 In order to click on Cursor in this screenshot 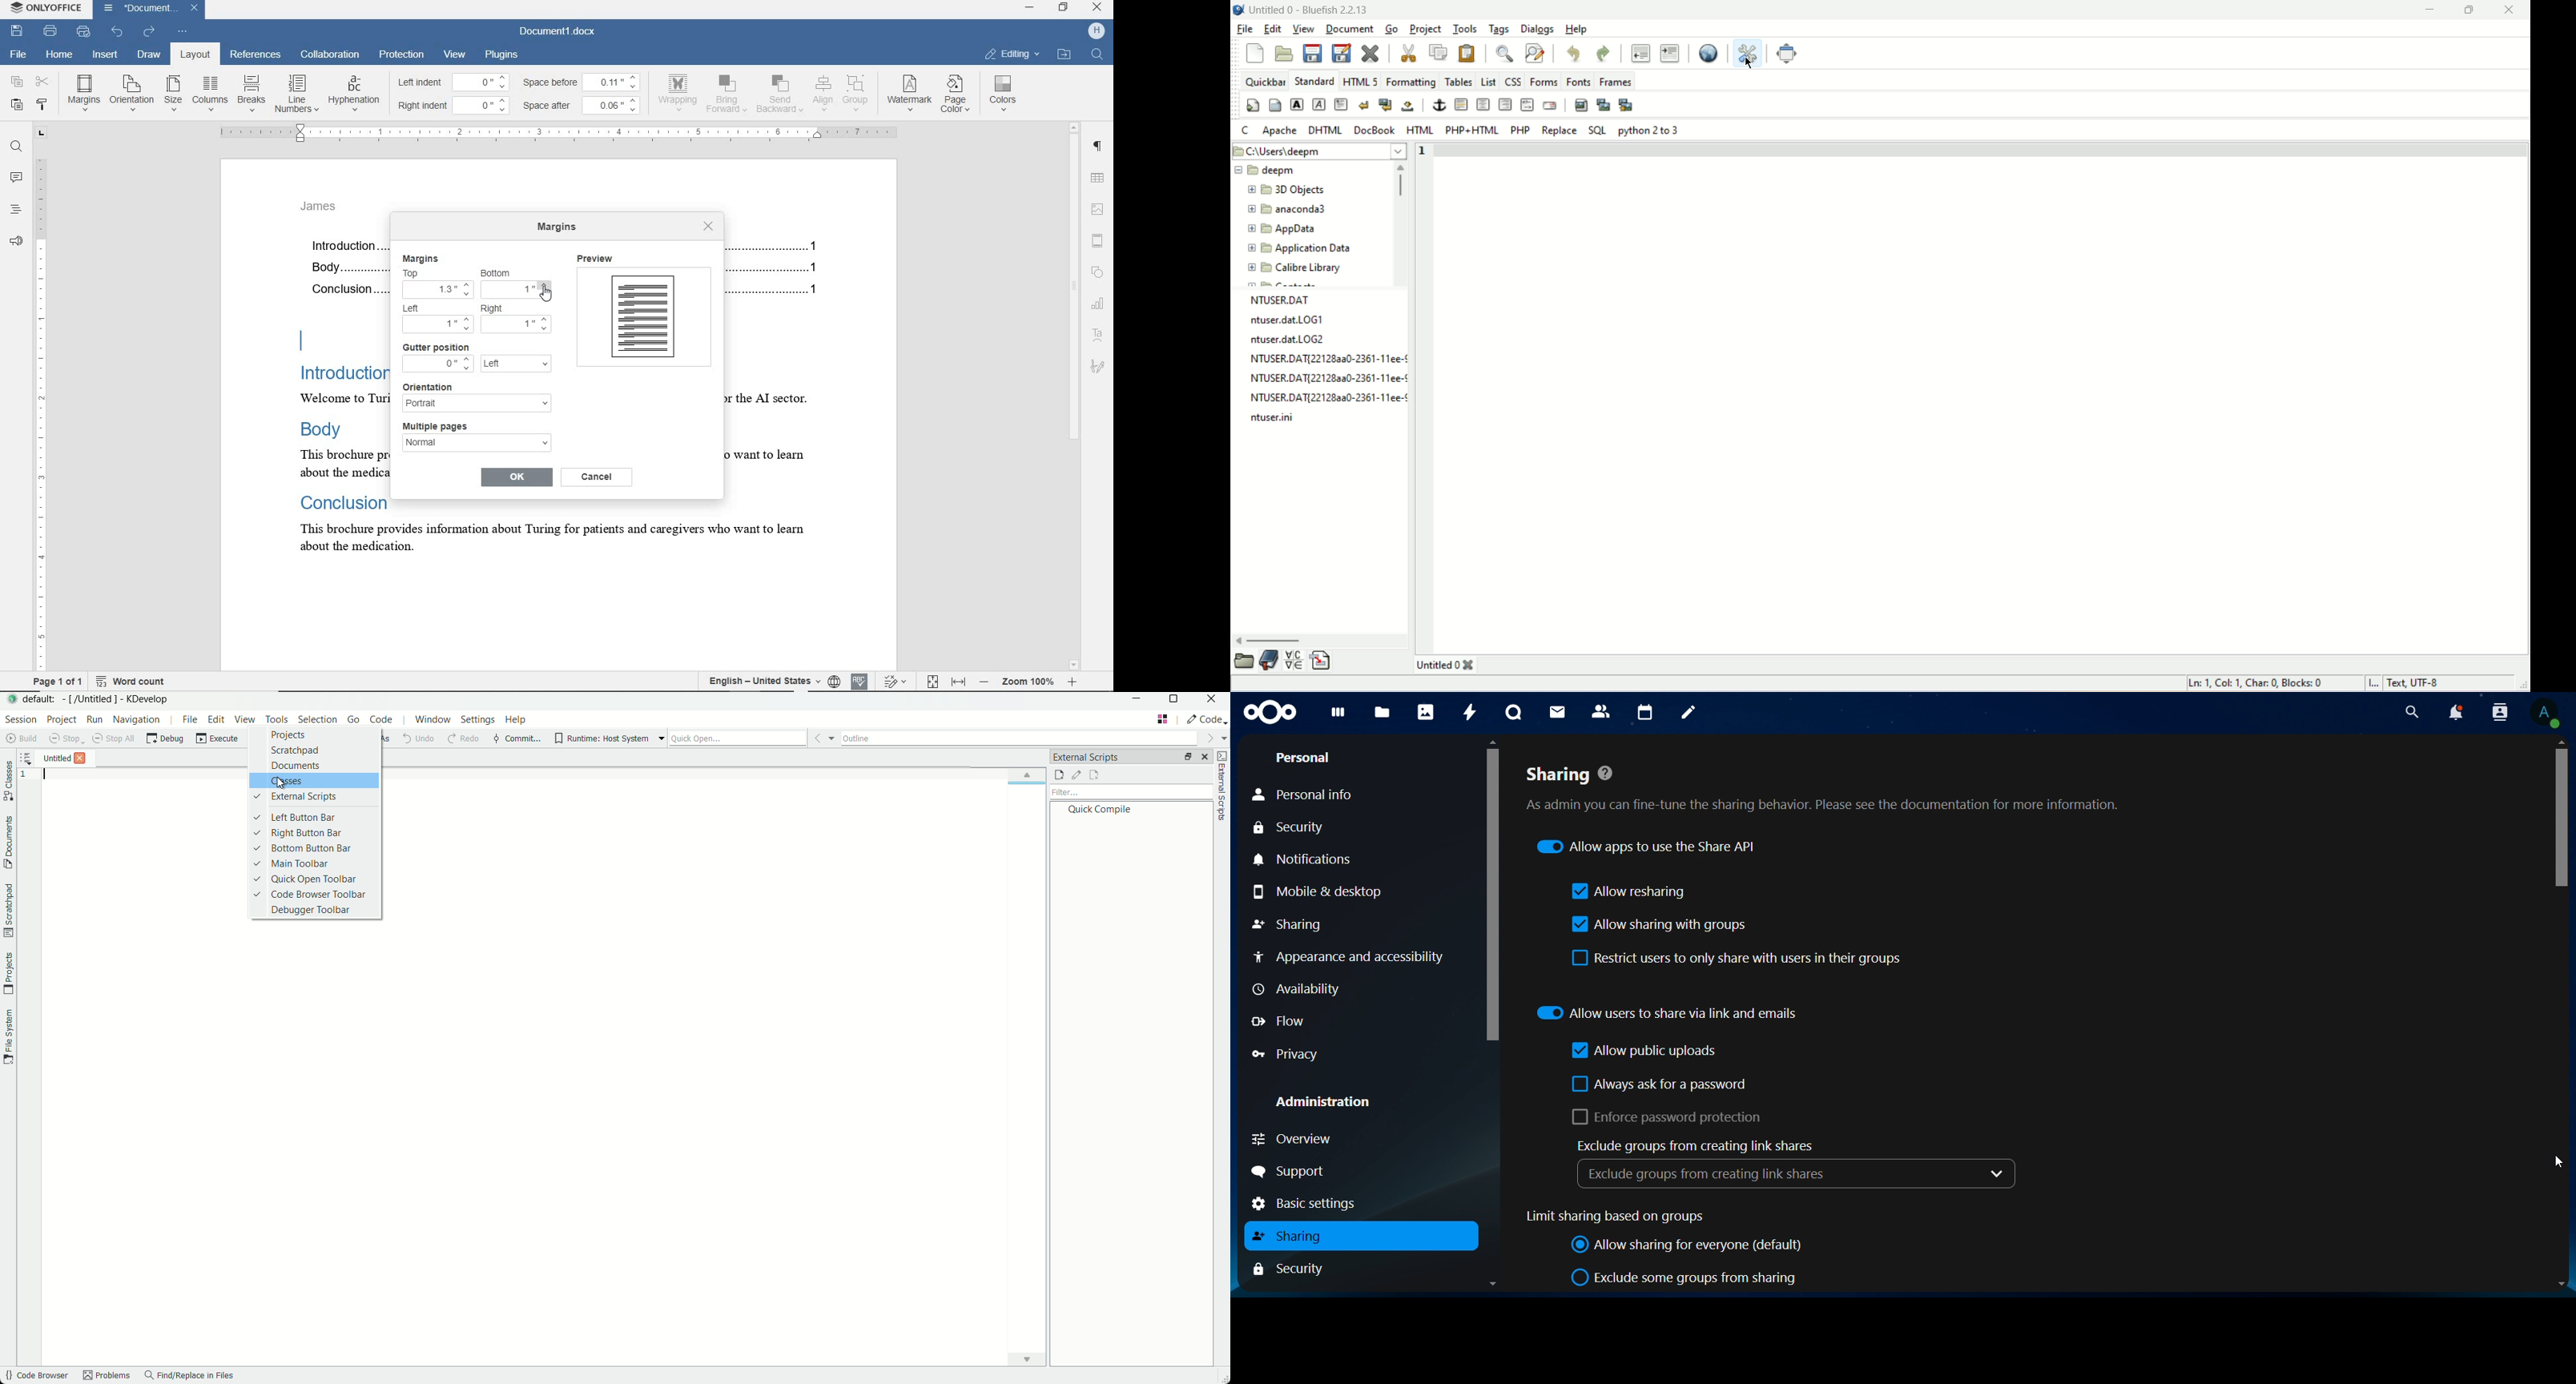, I will do `click(2557, 1162)`.